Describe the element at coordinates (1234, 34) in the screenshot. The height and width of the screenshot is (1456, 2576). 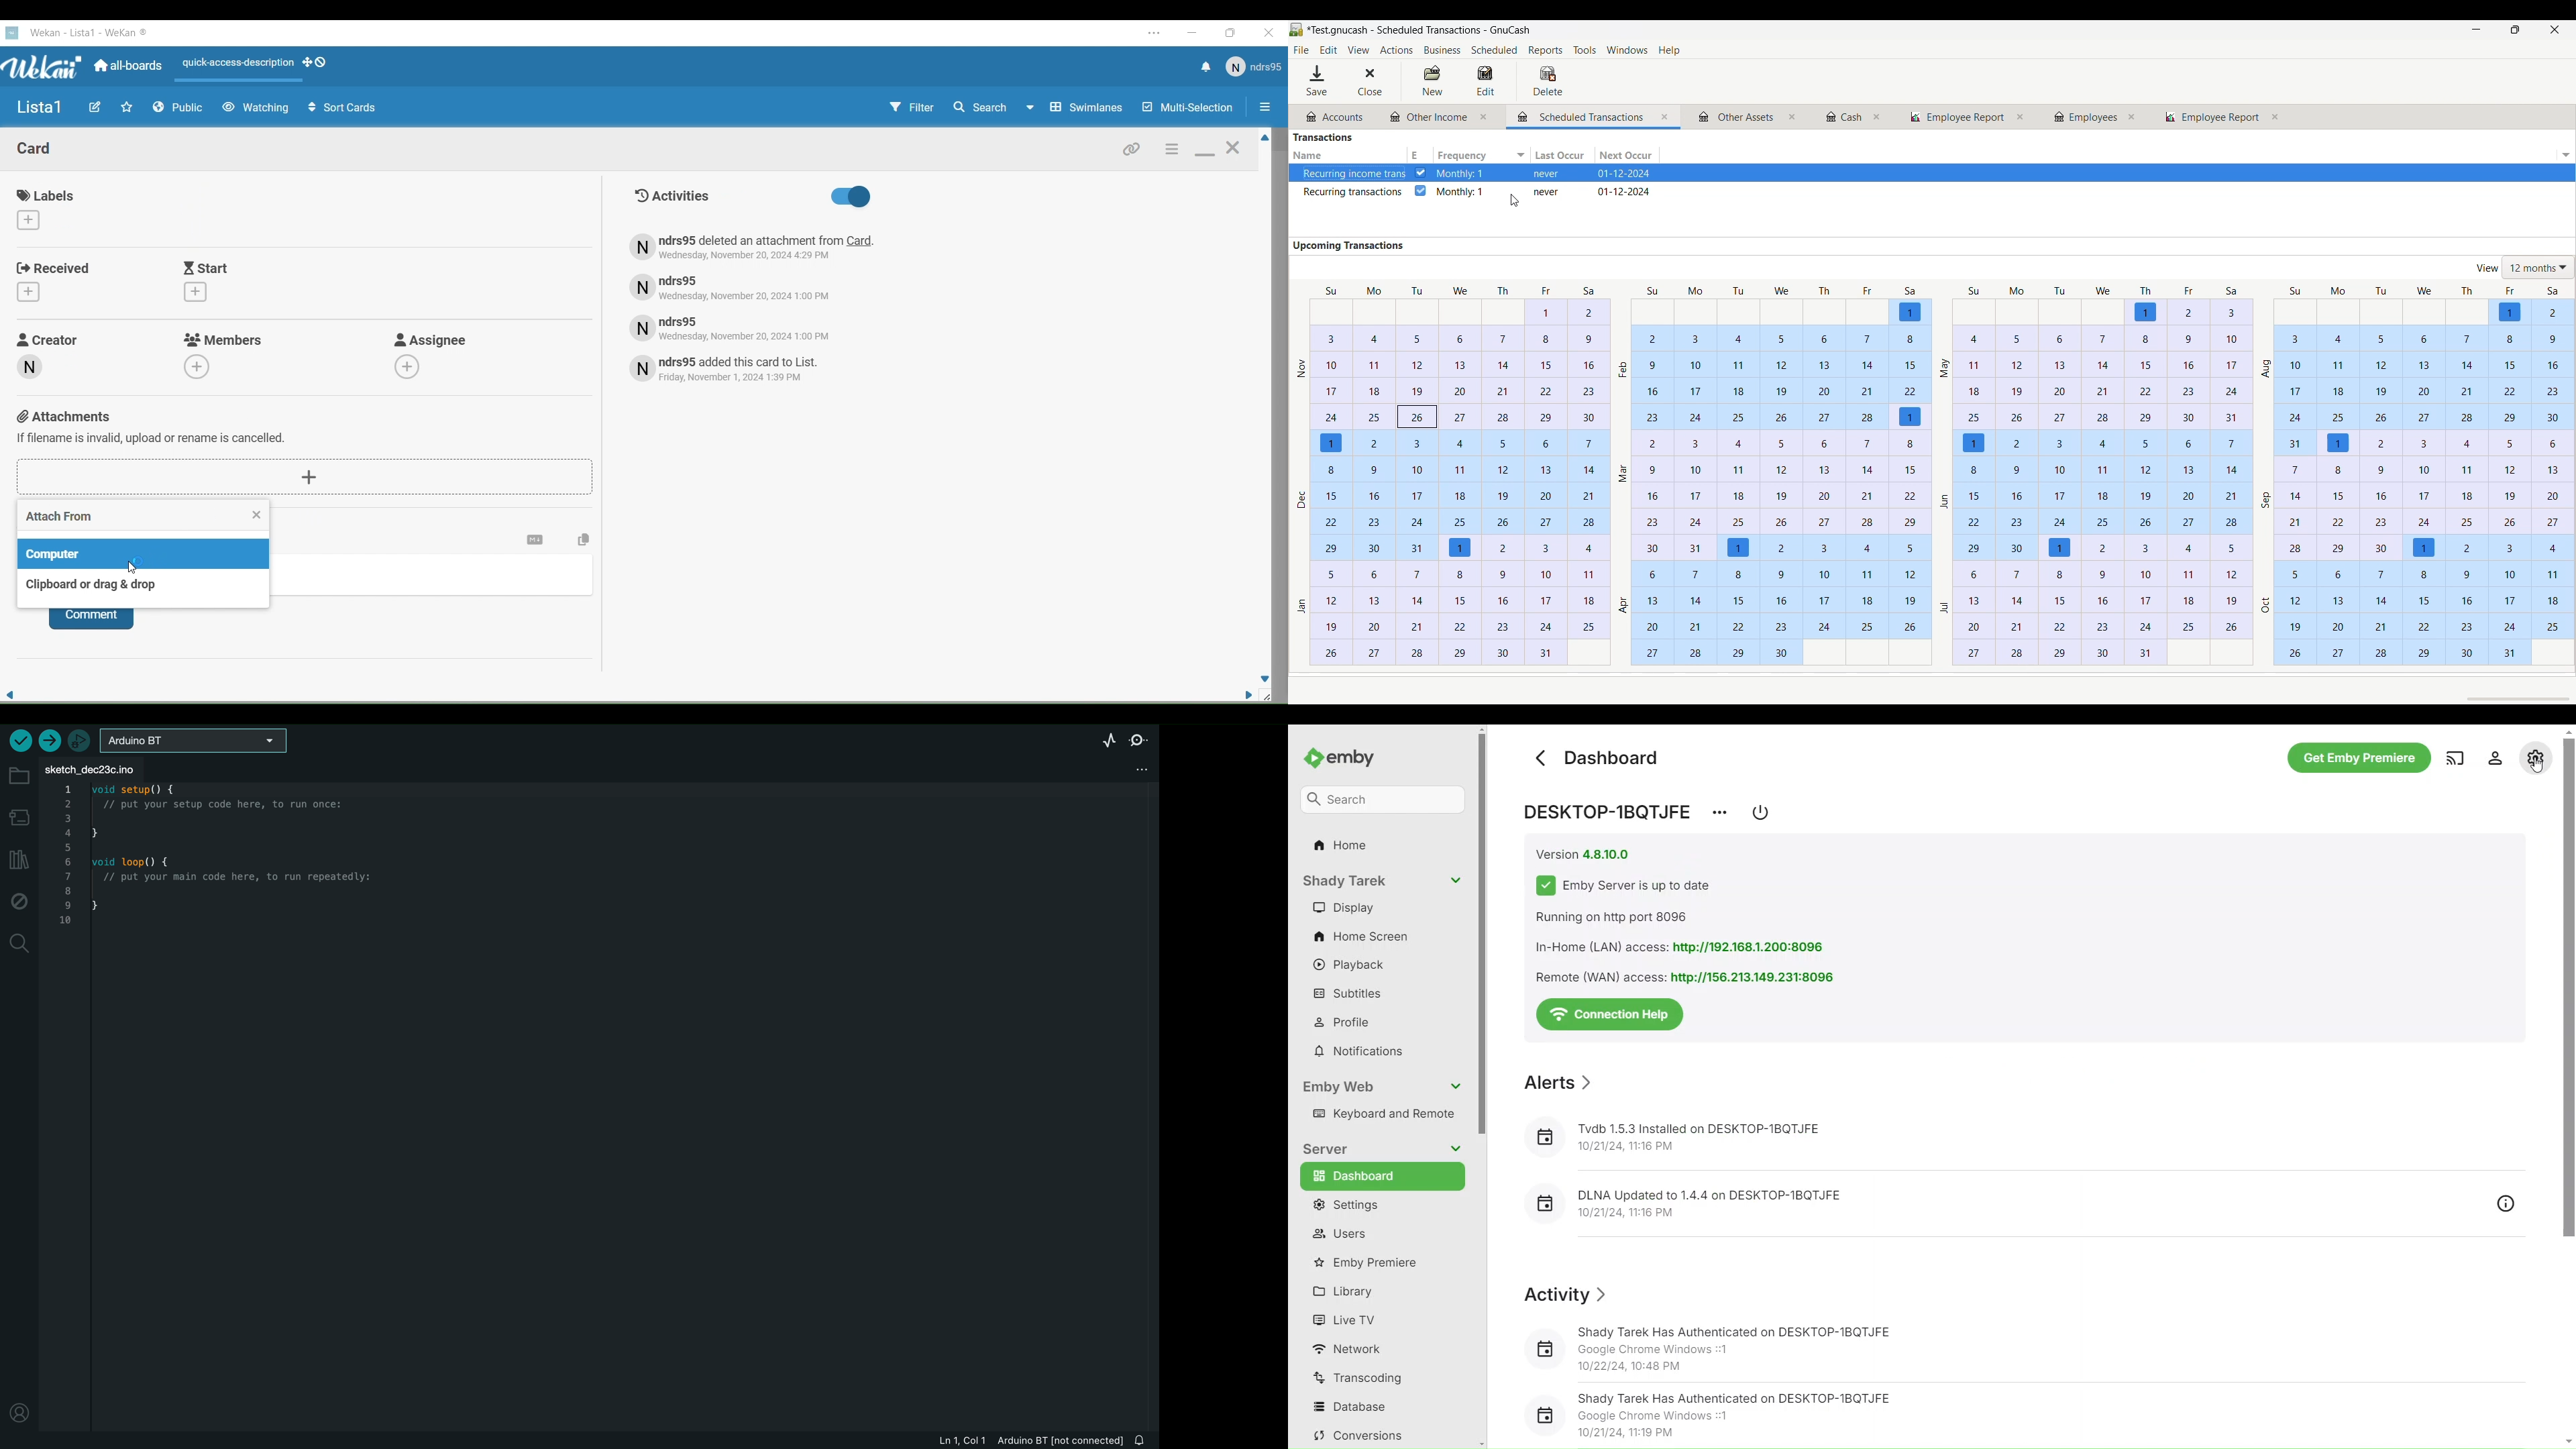
I see `Maximize` at that location.